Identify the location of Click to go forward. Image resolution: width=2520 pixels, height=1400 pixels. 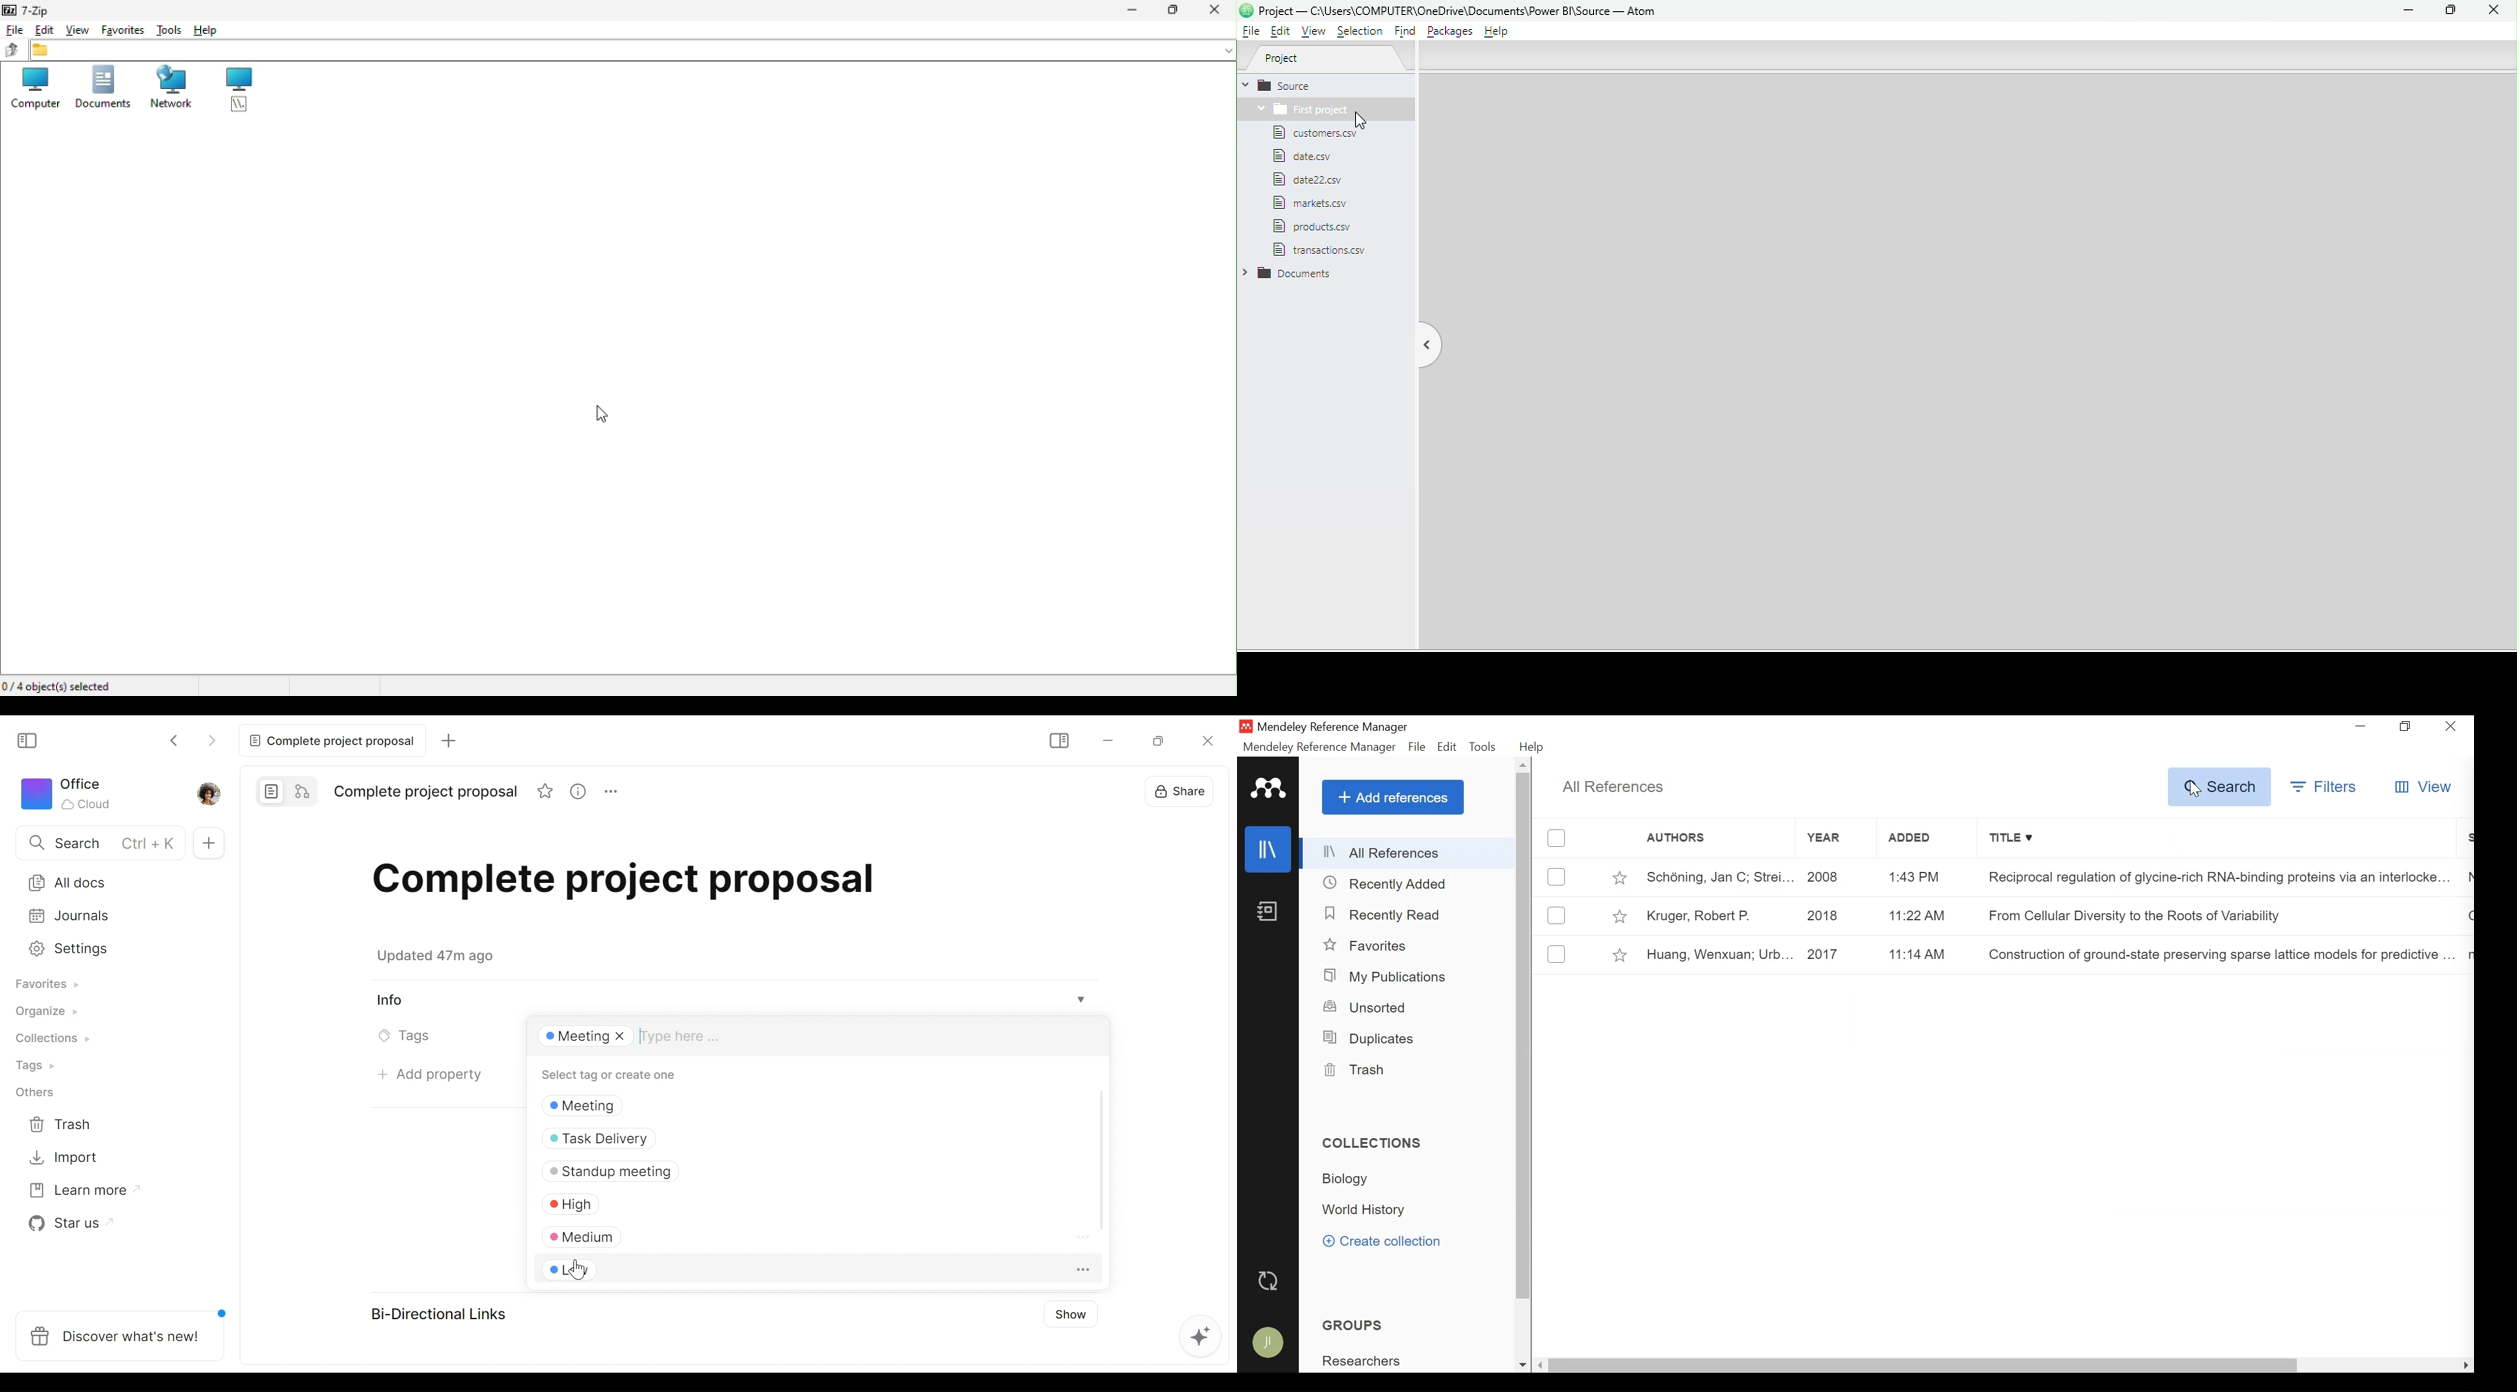
(211, 739).